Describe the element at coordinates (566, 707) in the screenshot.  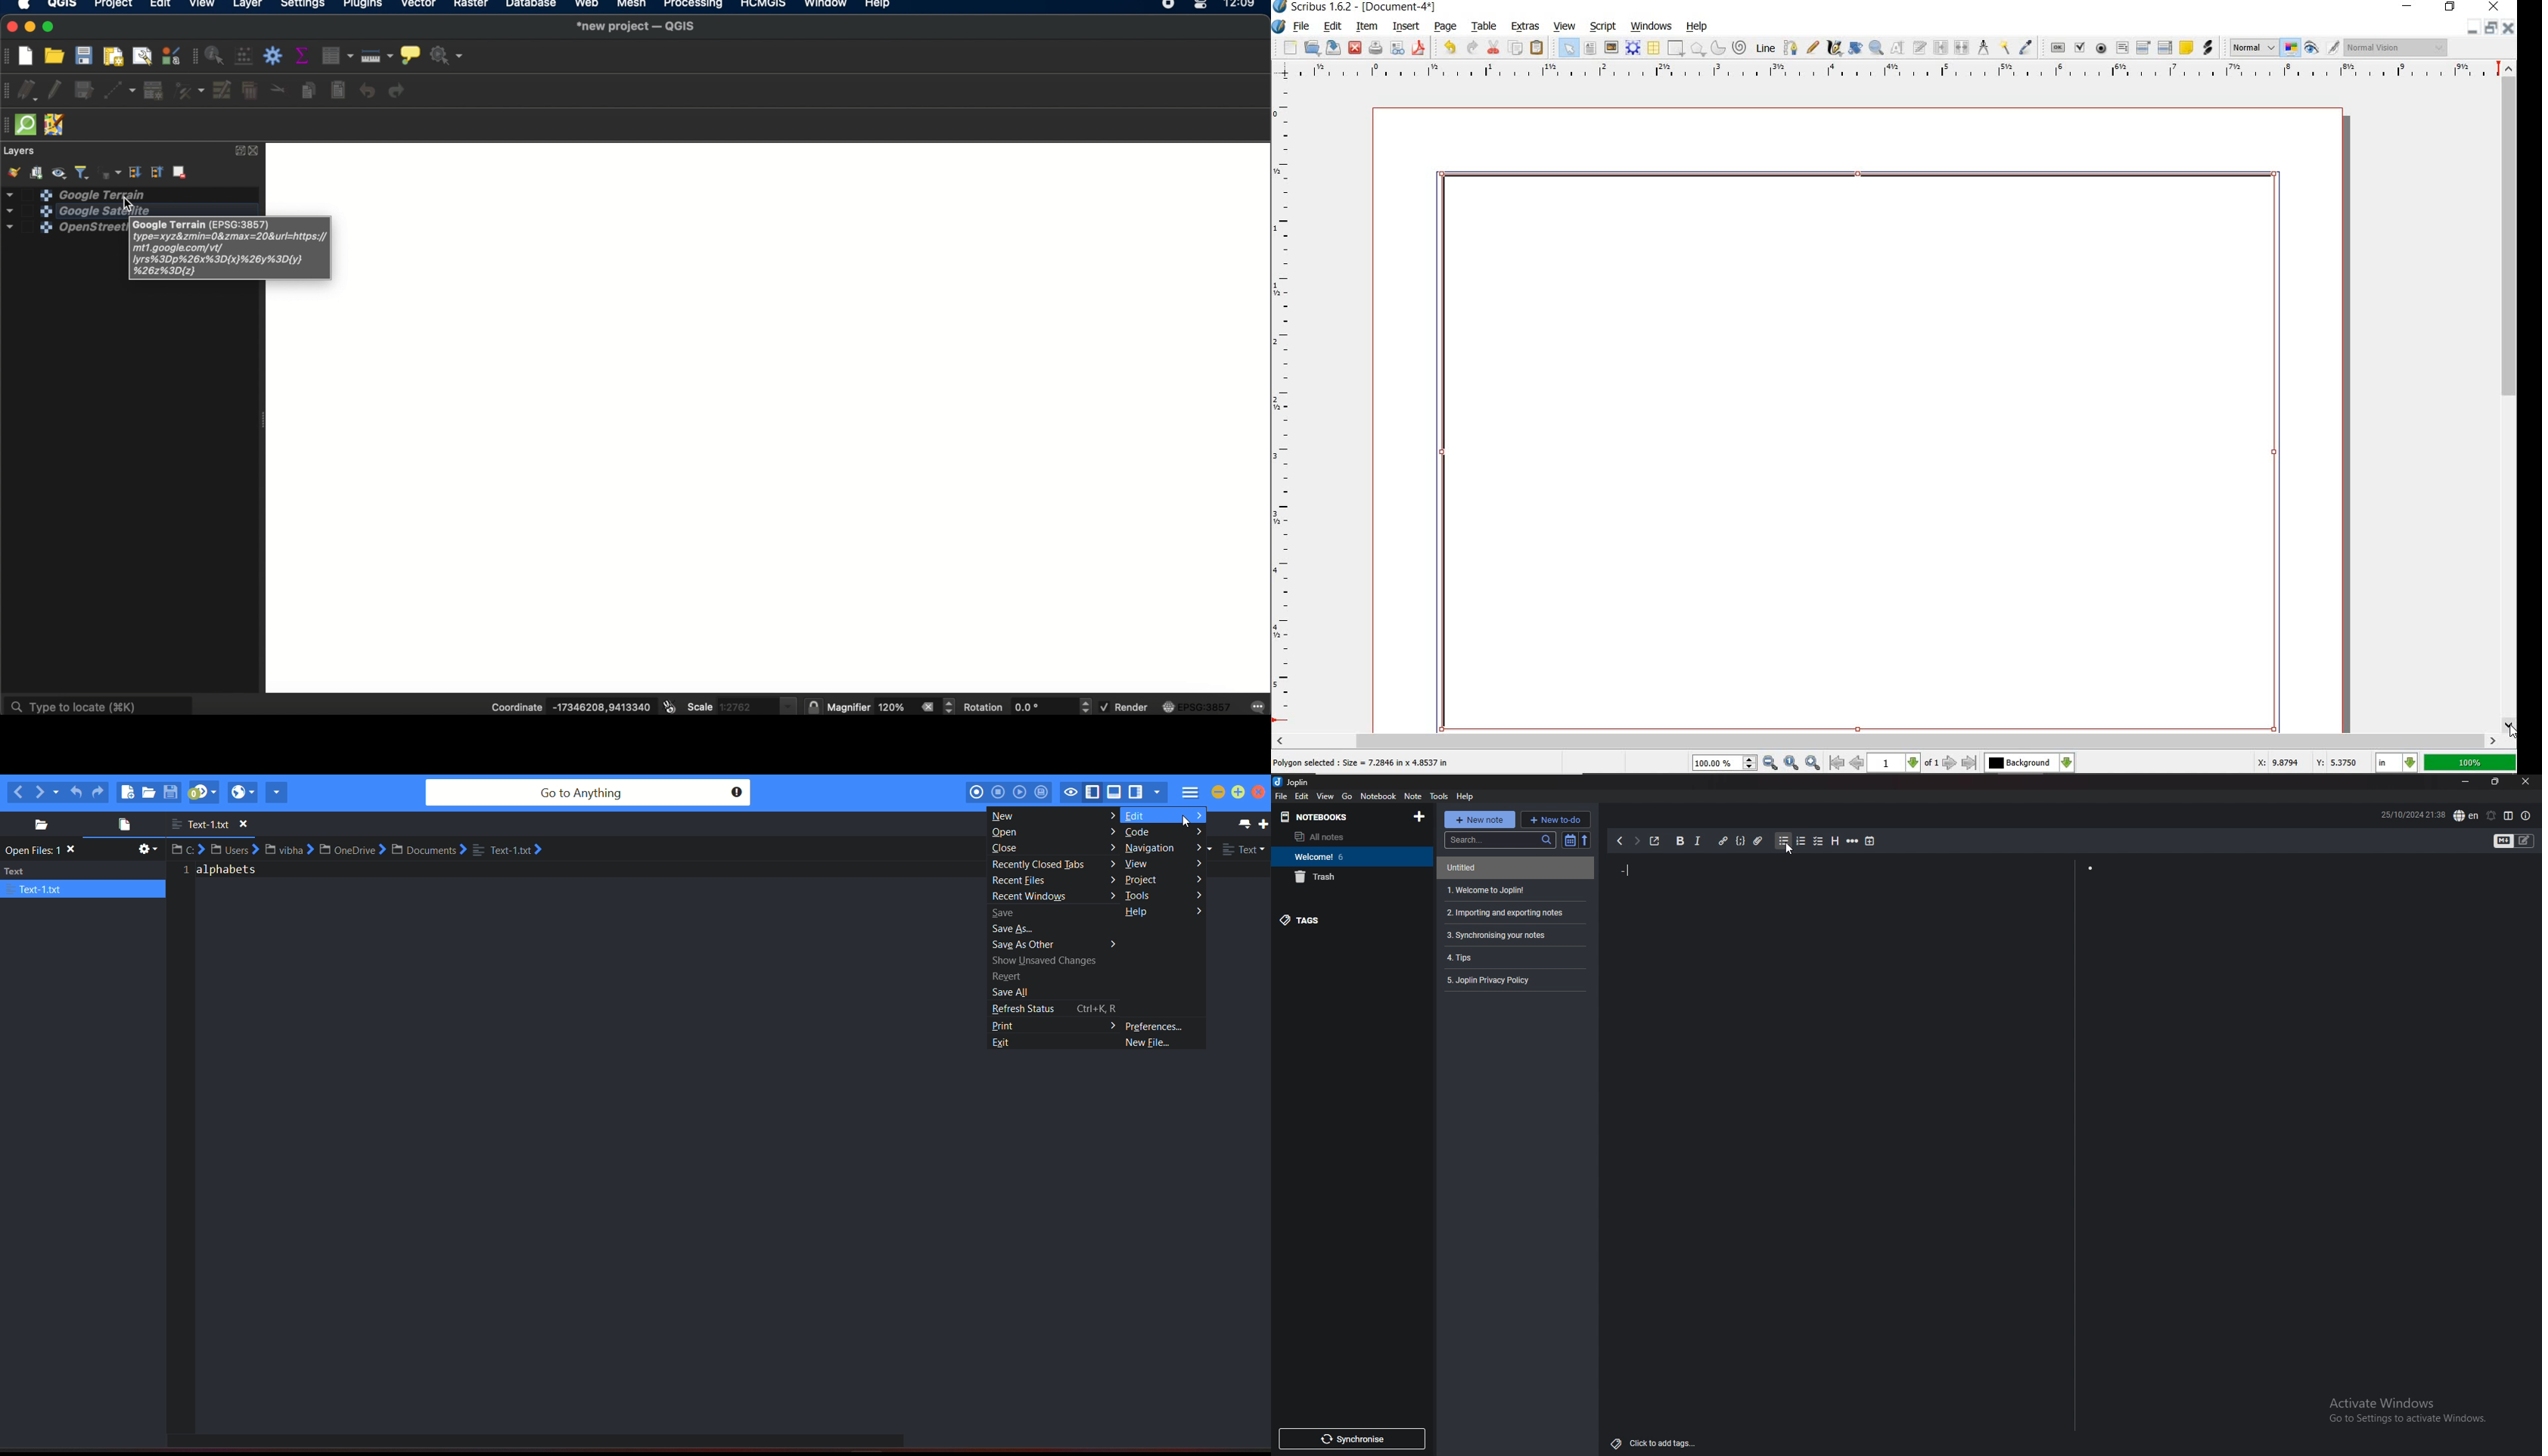
I see `coordinate -17346208,9413340` at that location.